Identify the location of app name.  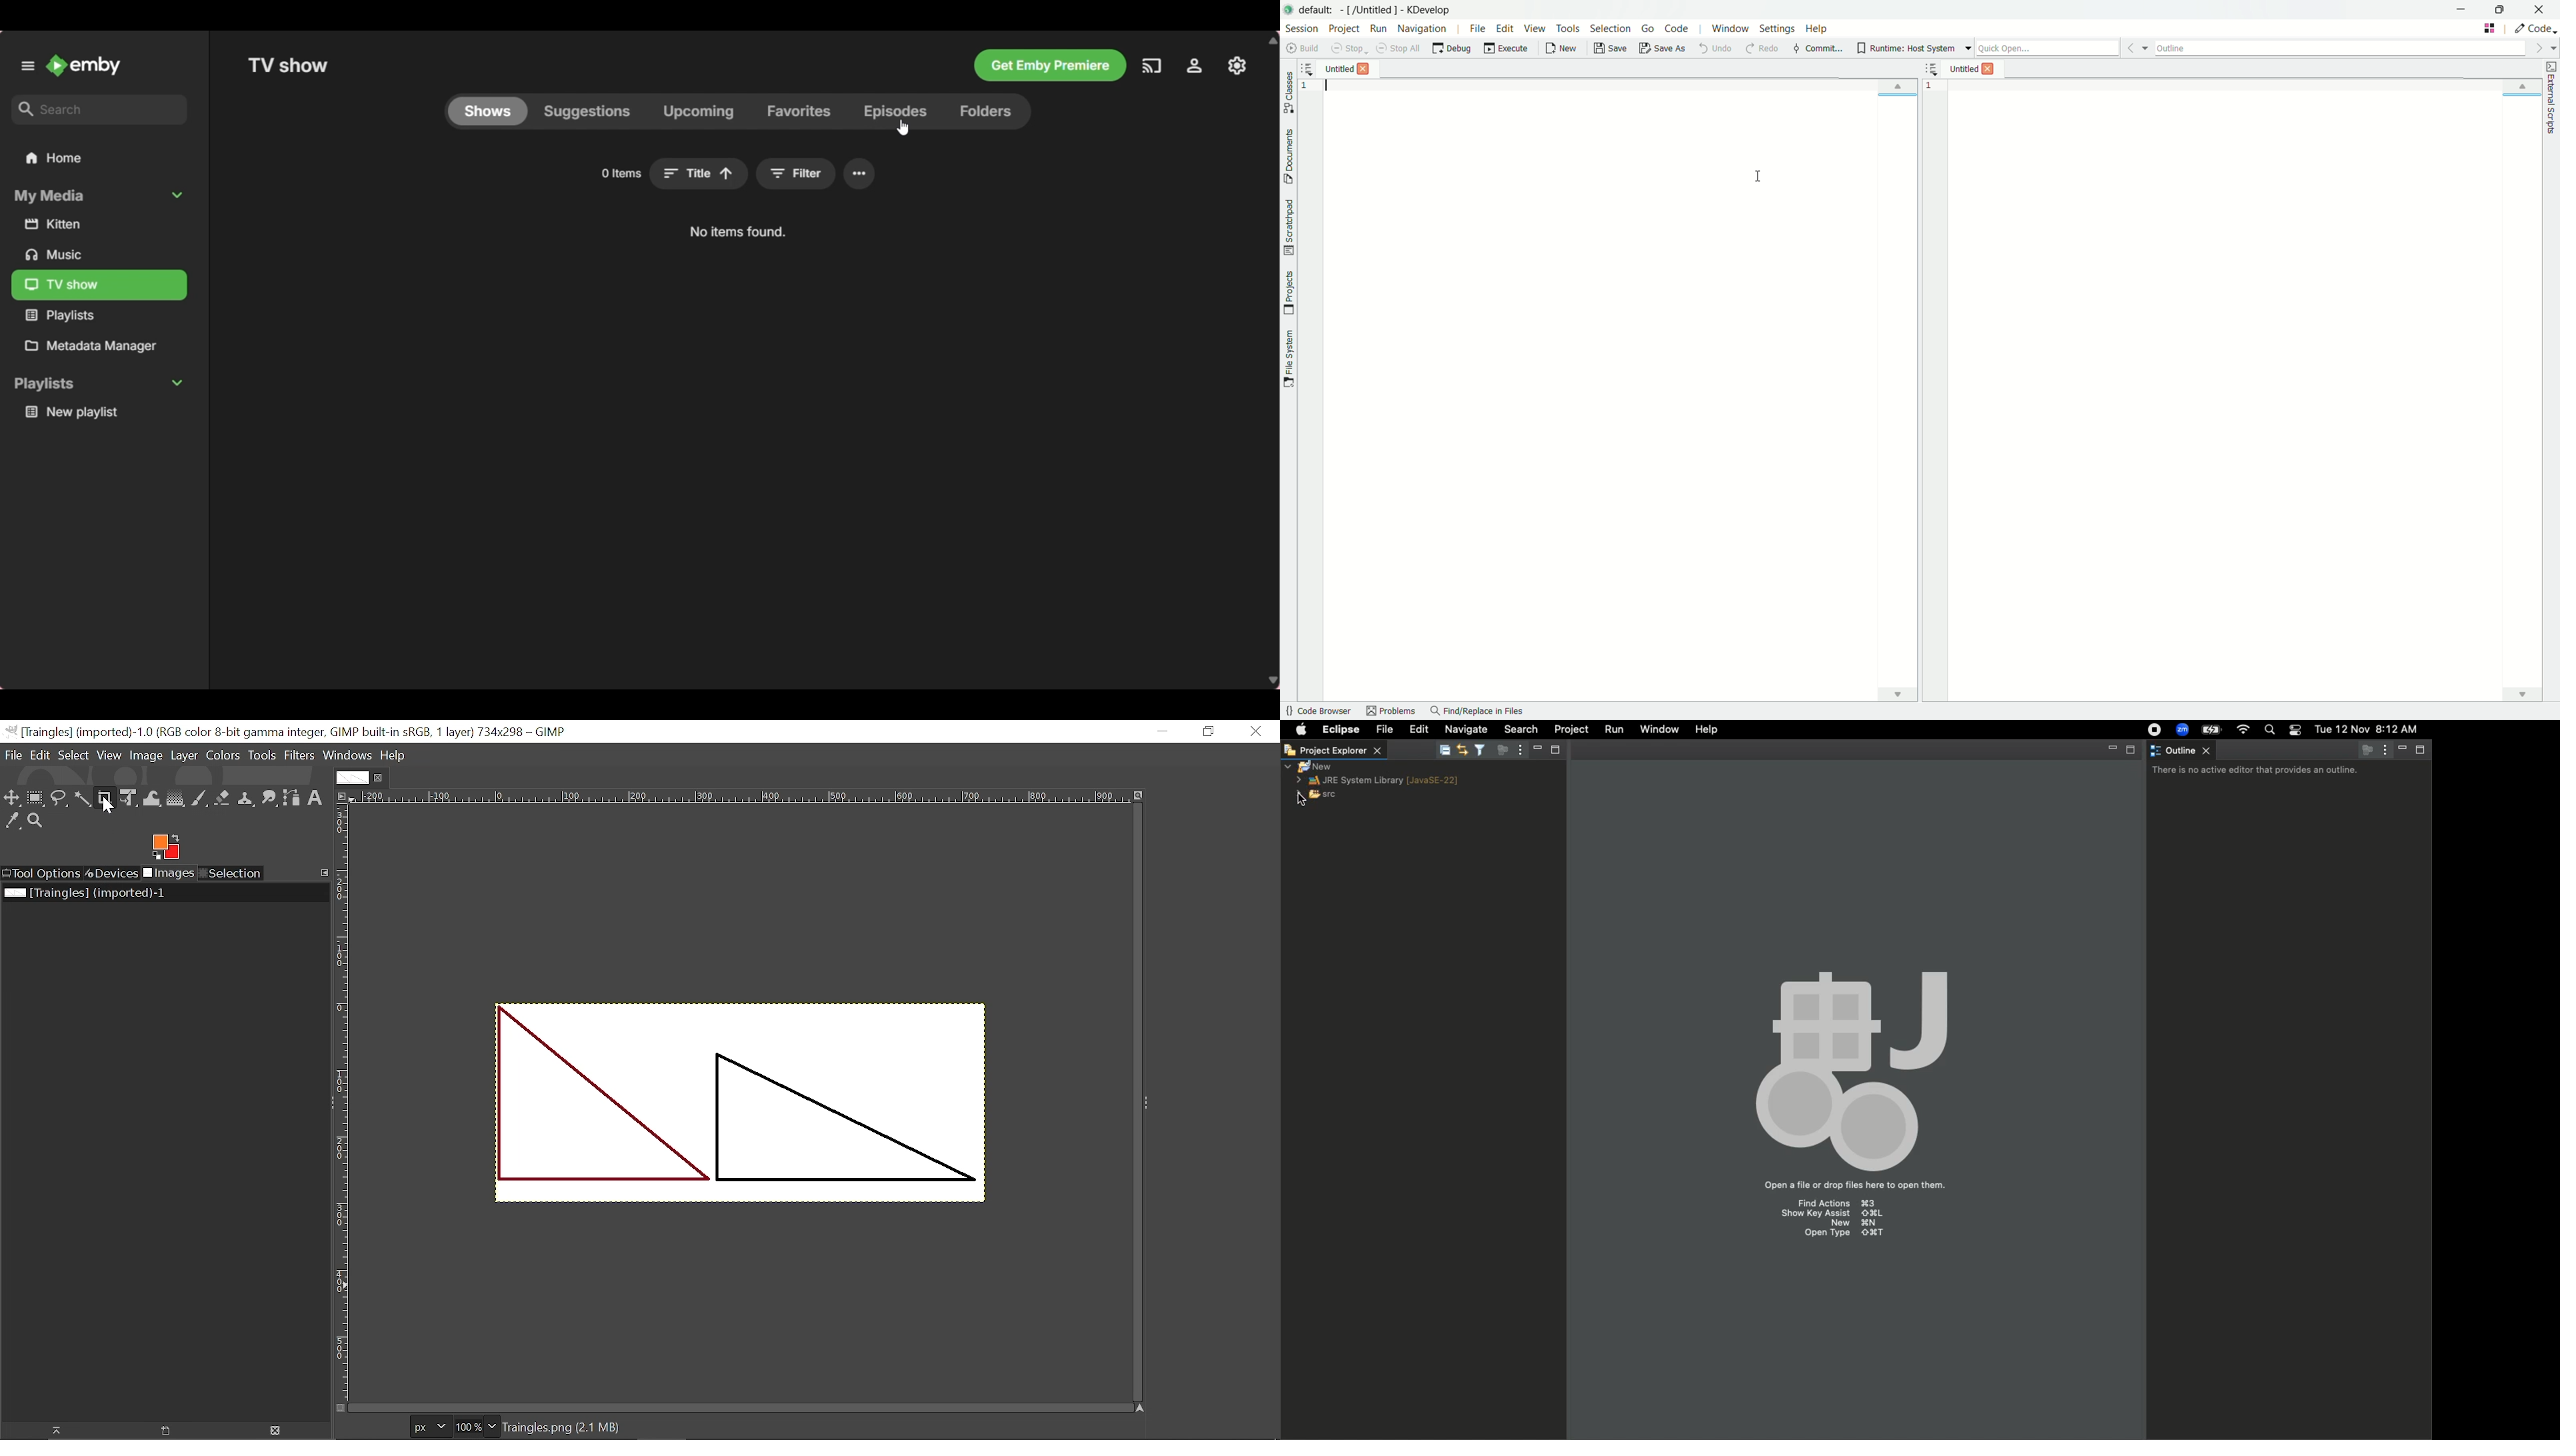
(1371, 10).